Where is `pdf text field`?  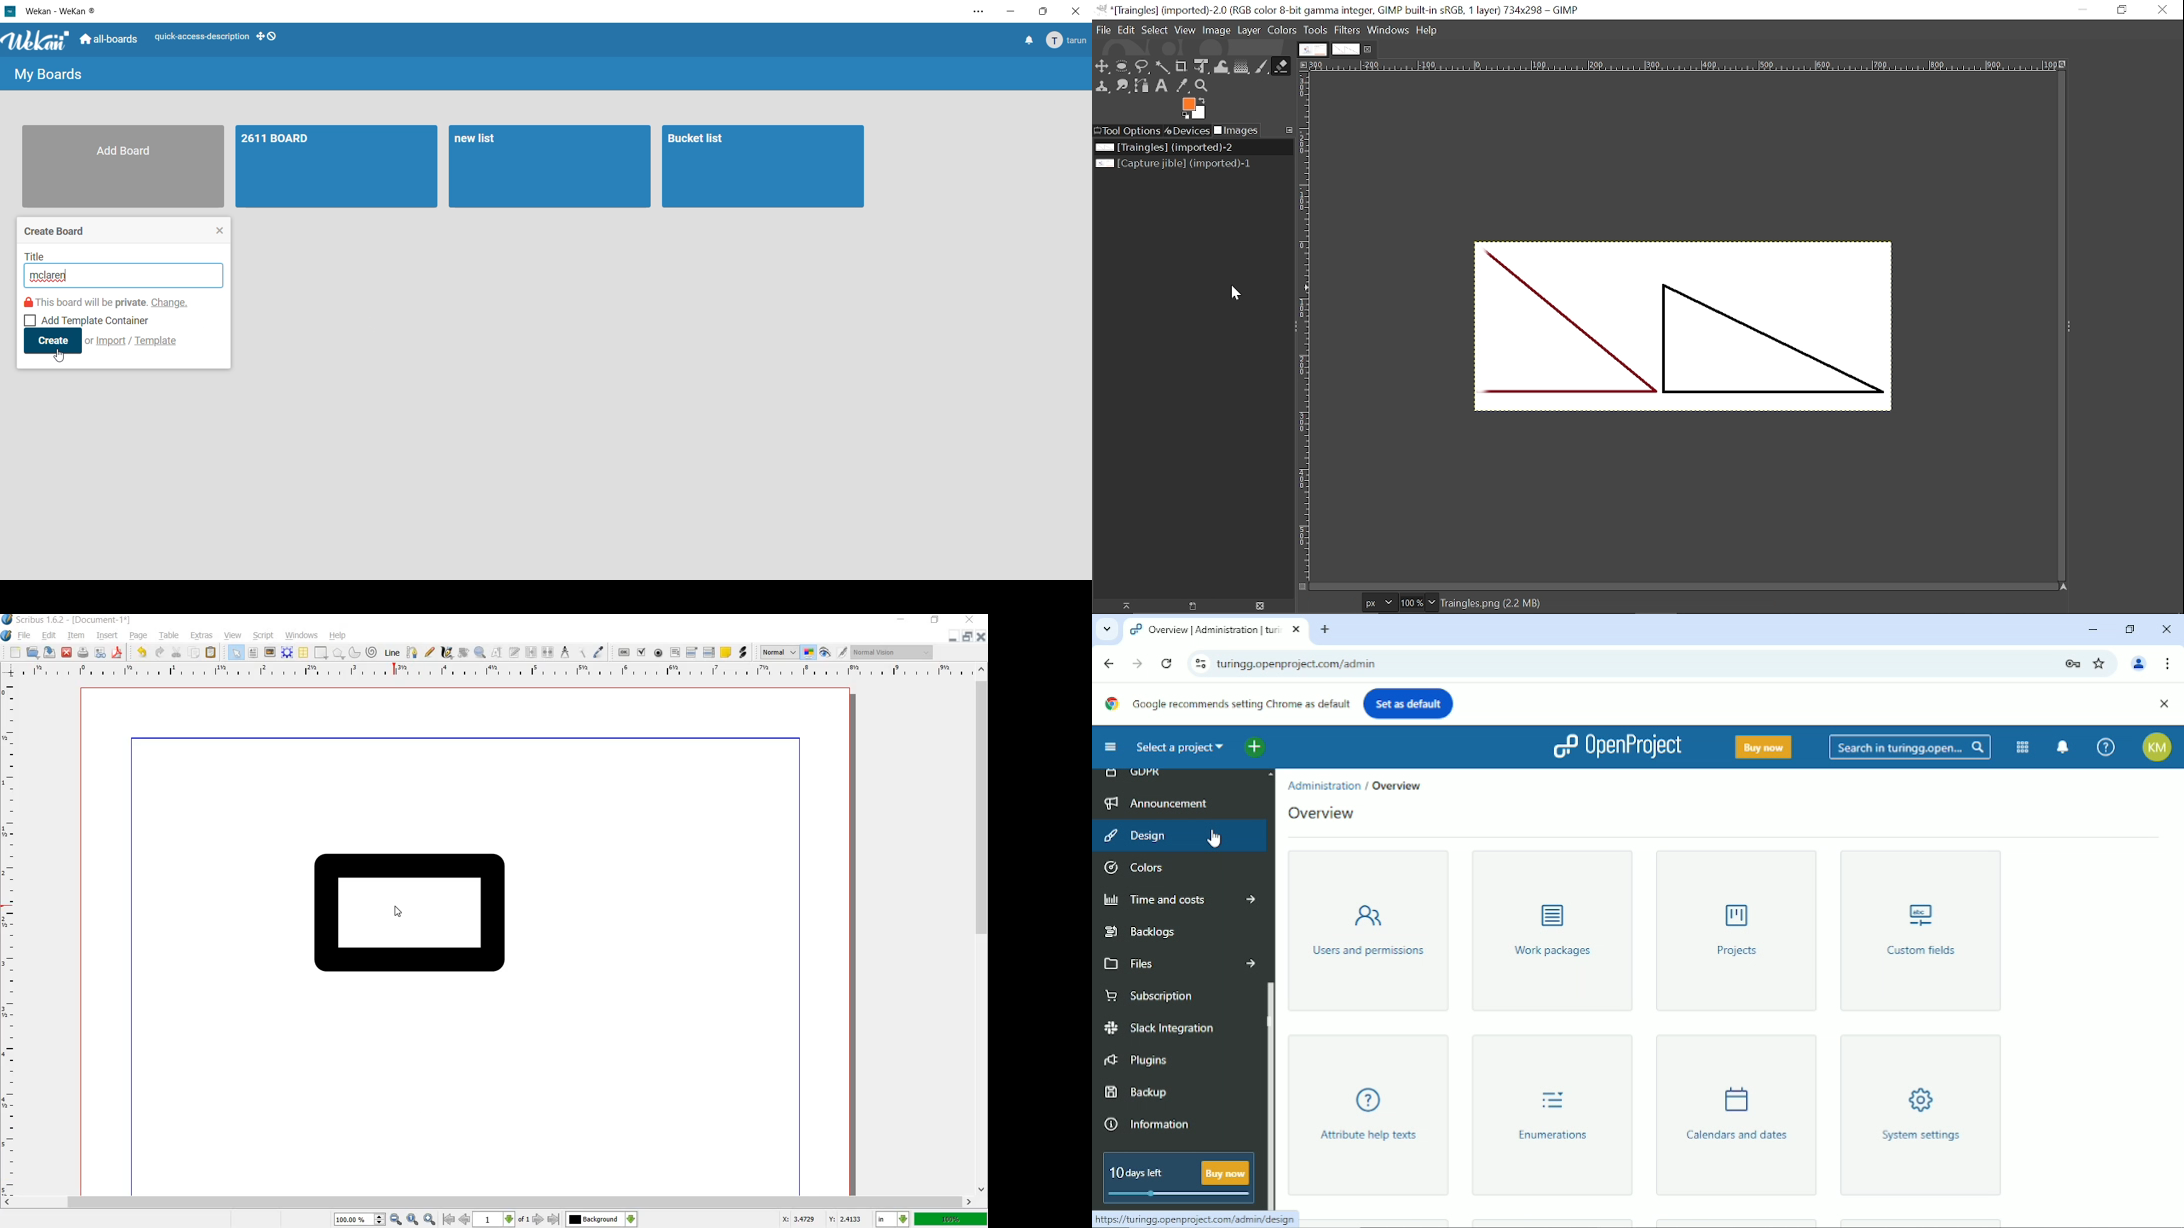 pdf text field is located at coordinates (676, 653).